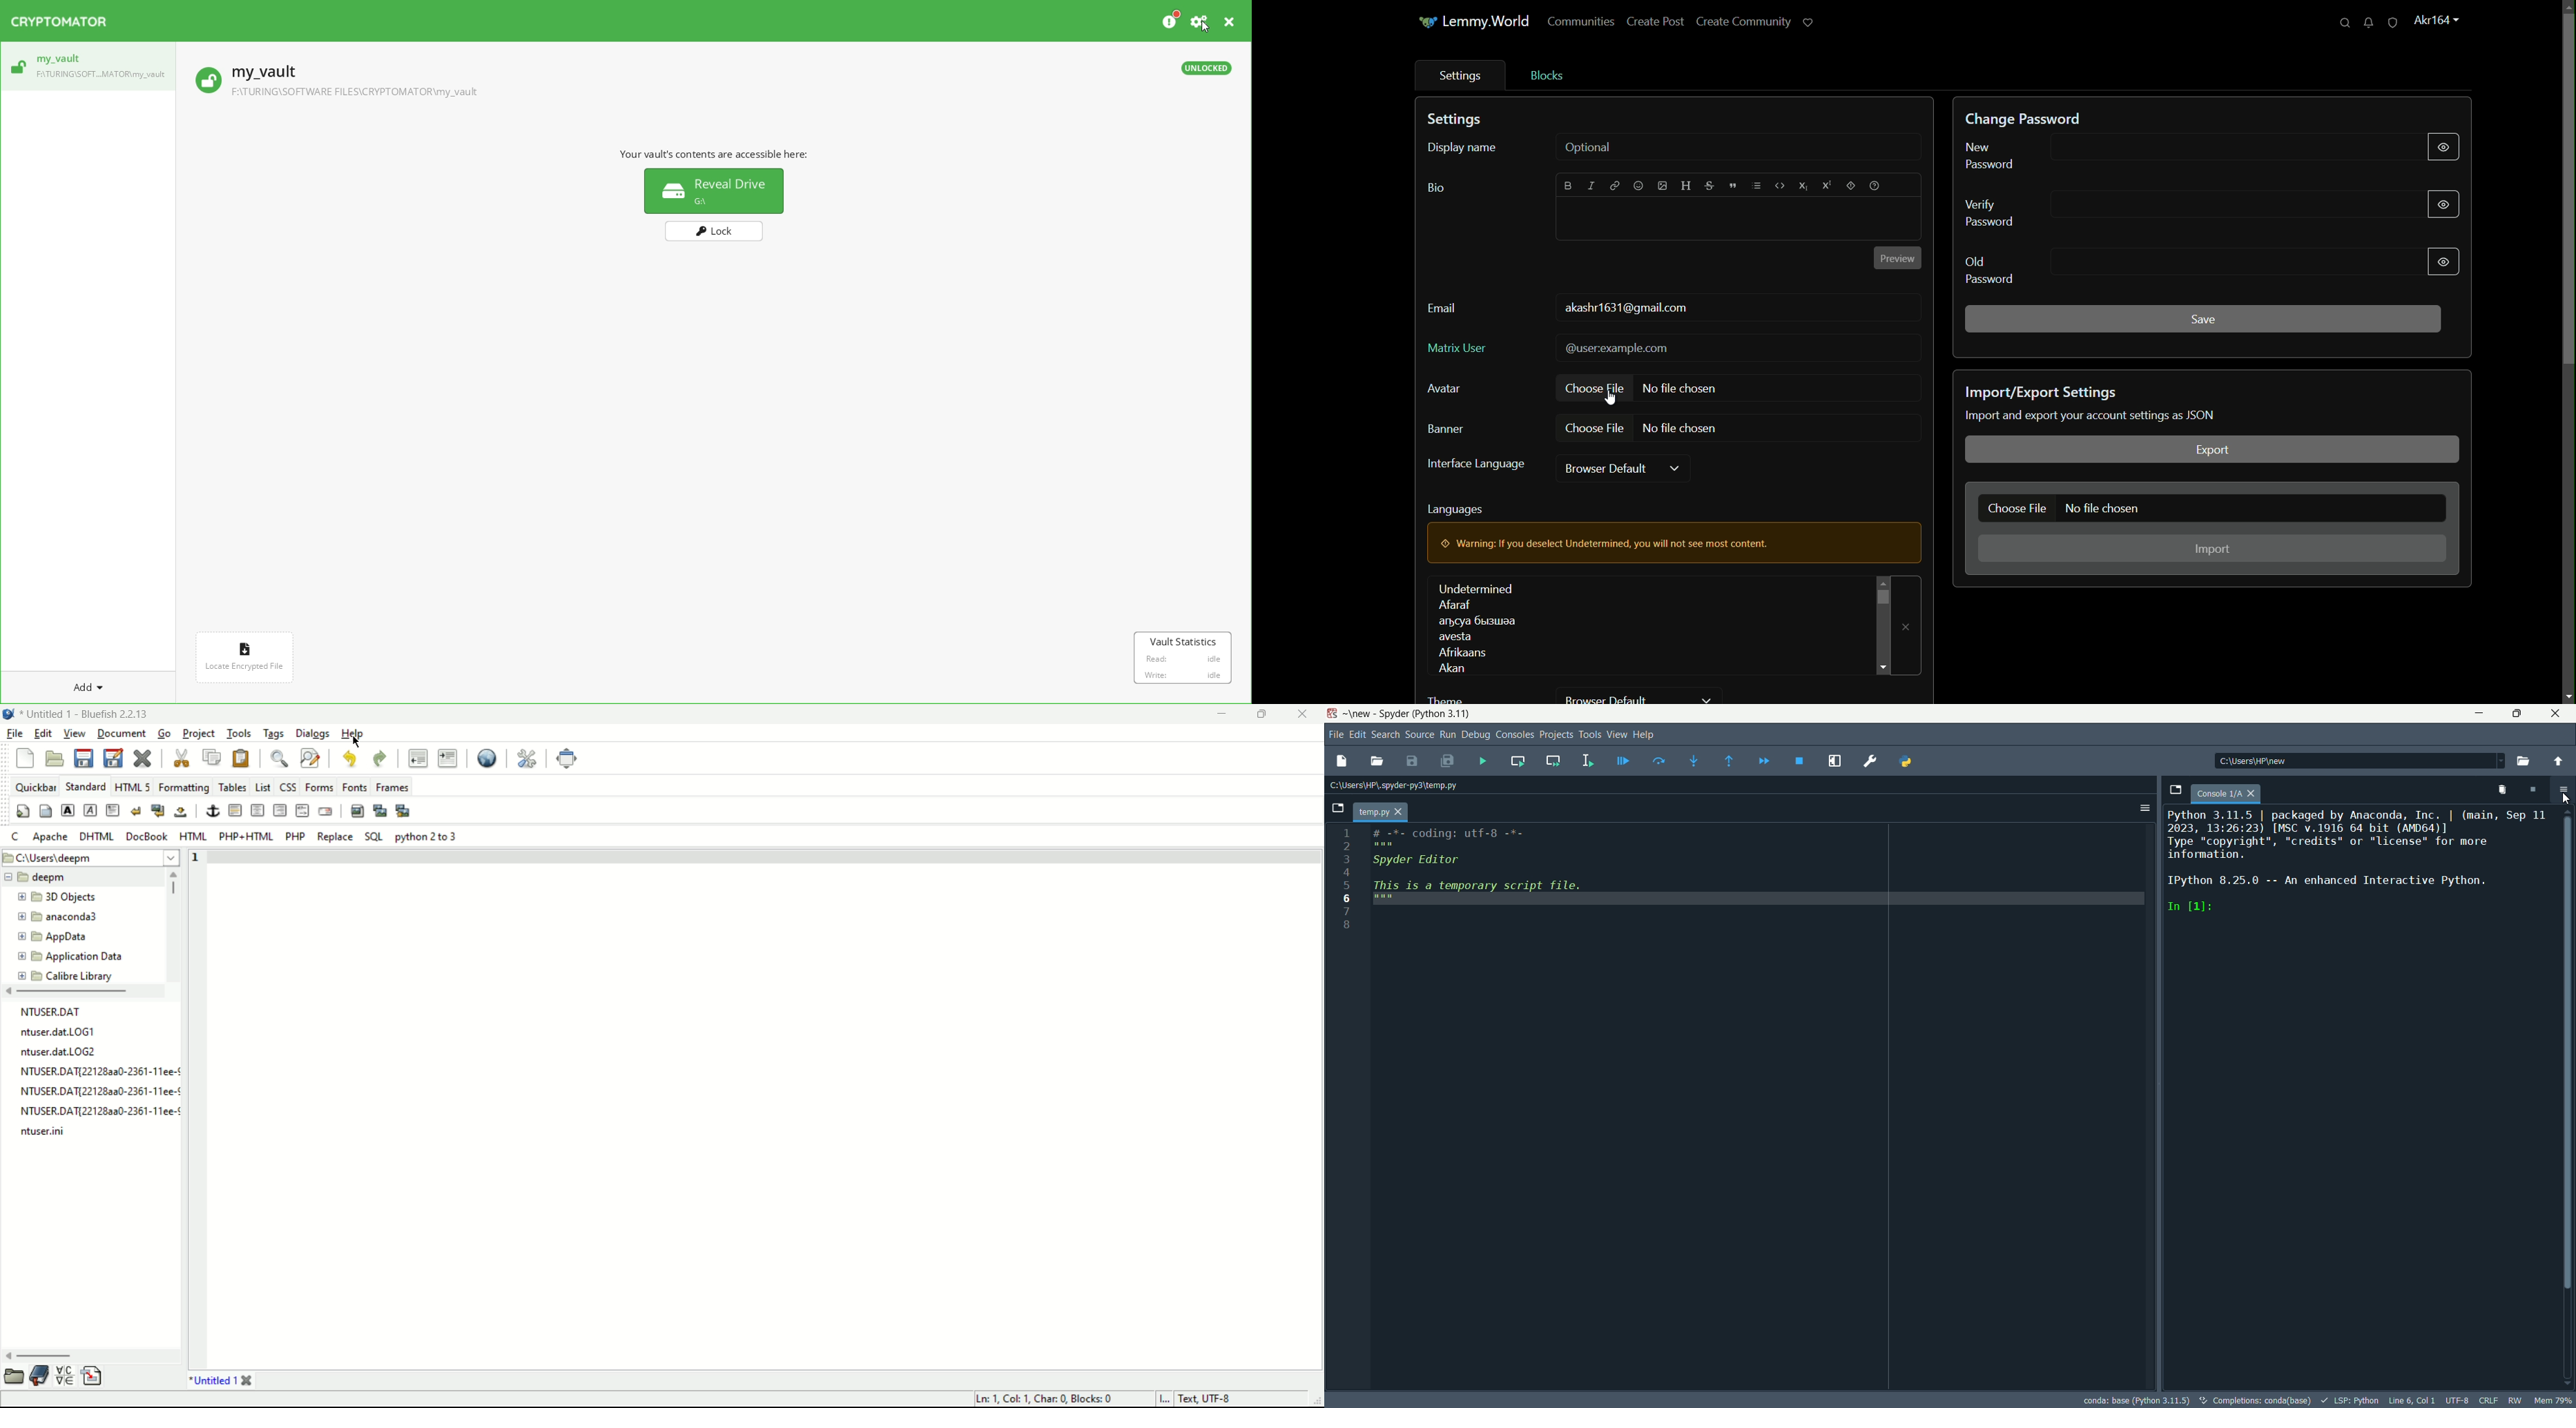 The height and width of the screenshot is (1428, 2576). What do you see at coordinates (2228, 793) in the screenshot?
I see `console 1/A` at bounding box center [2228, 793].